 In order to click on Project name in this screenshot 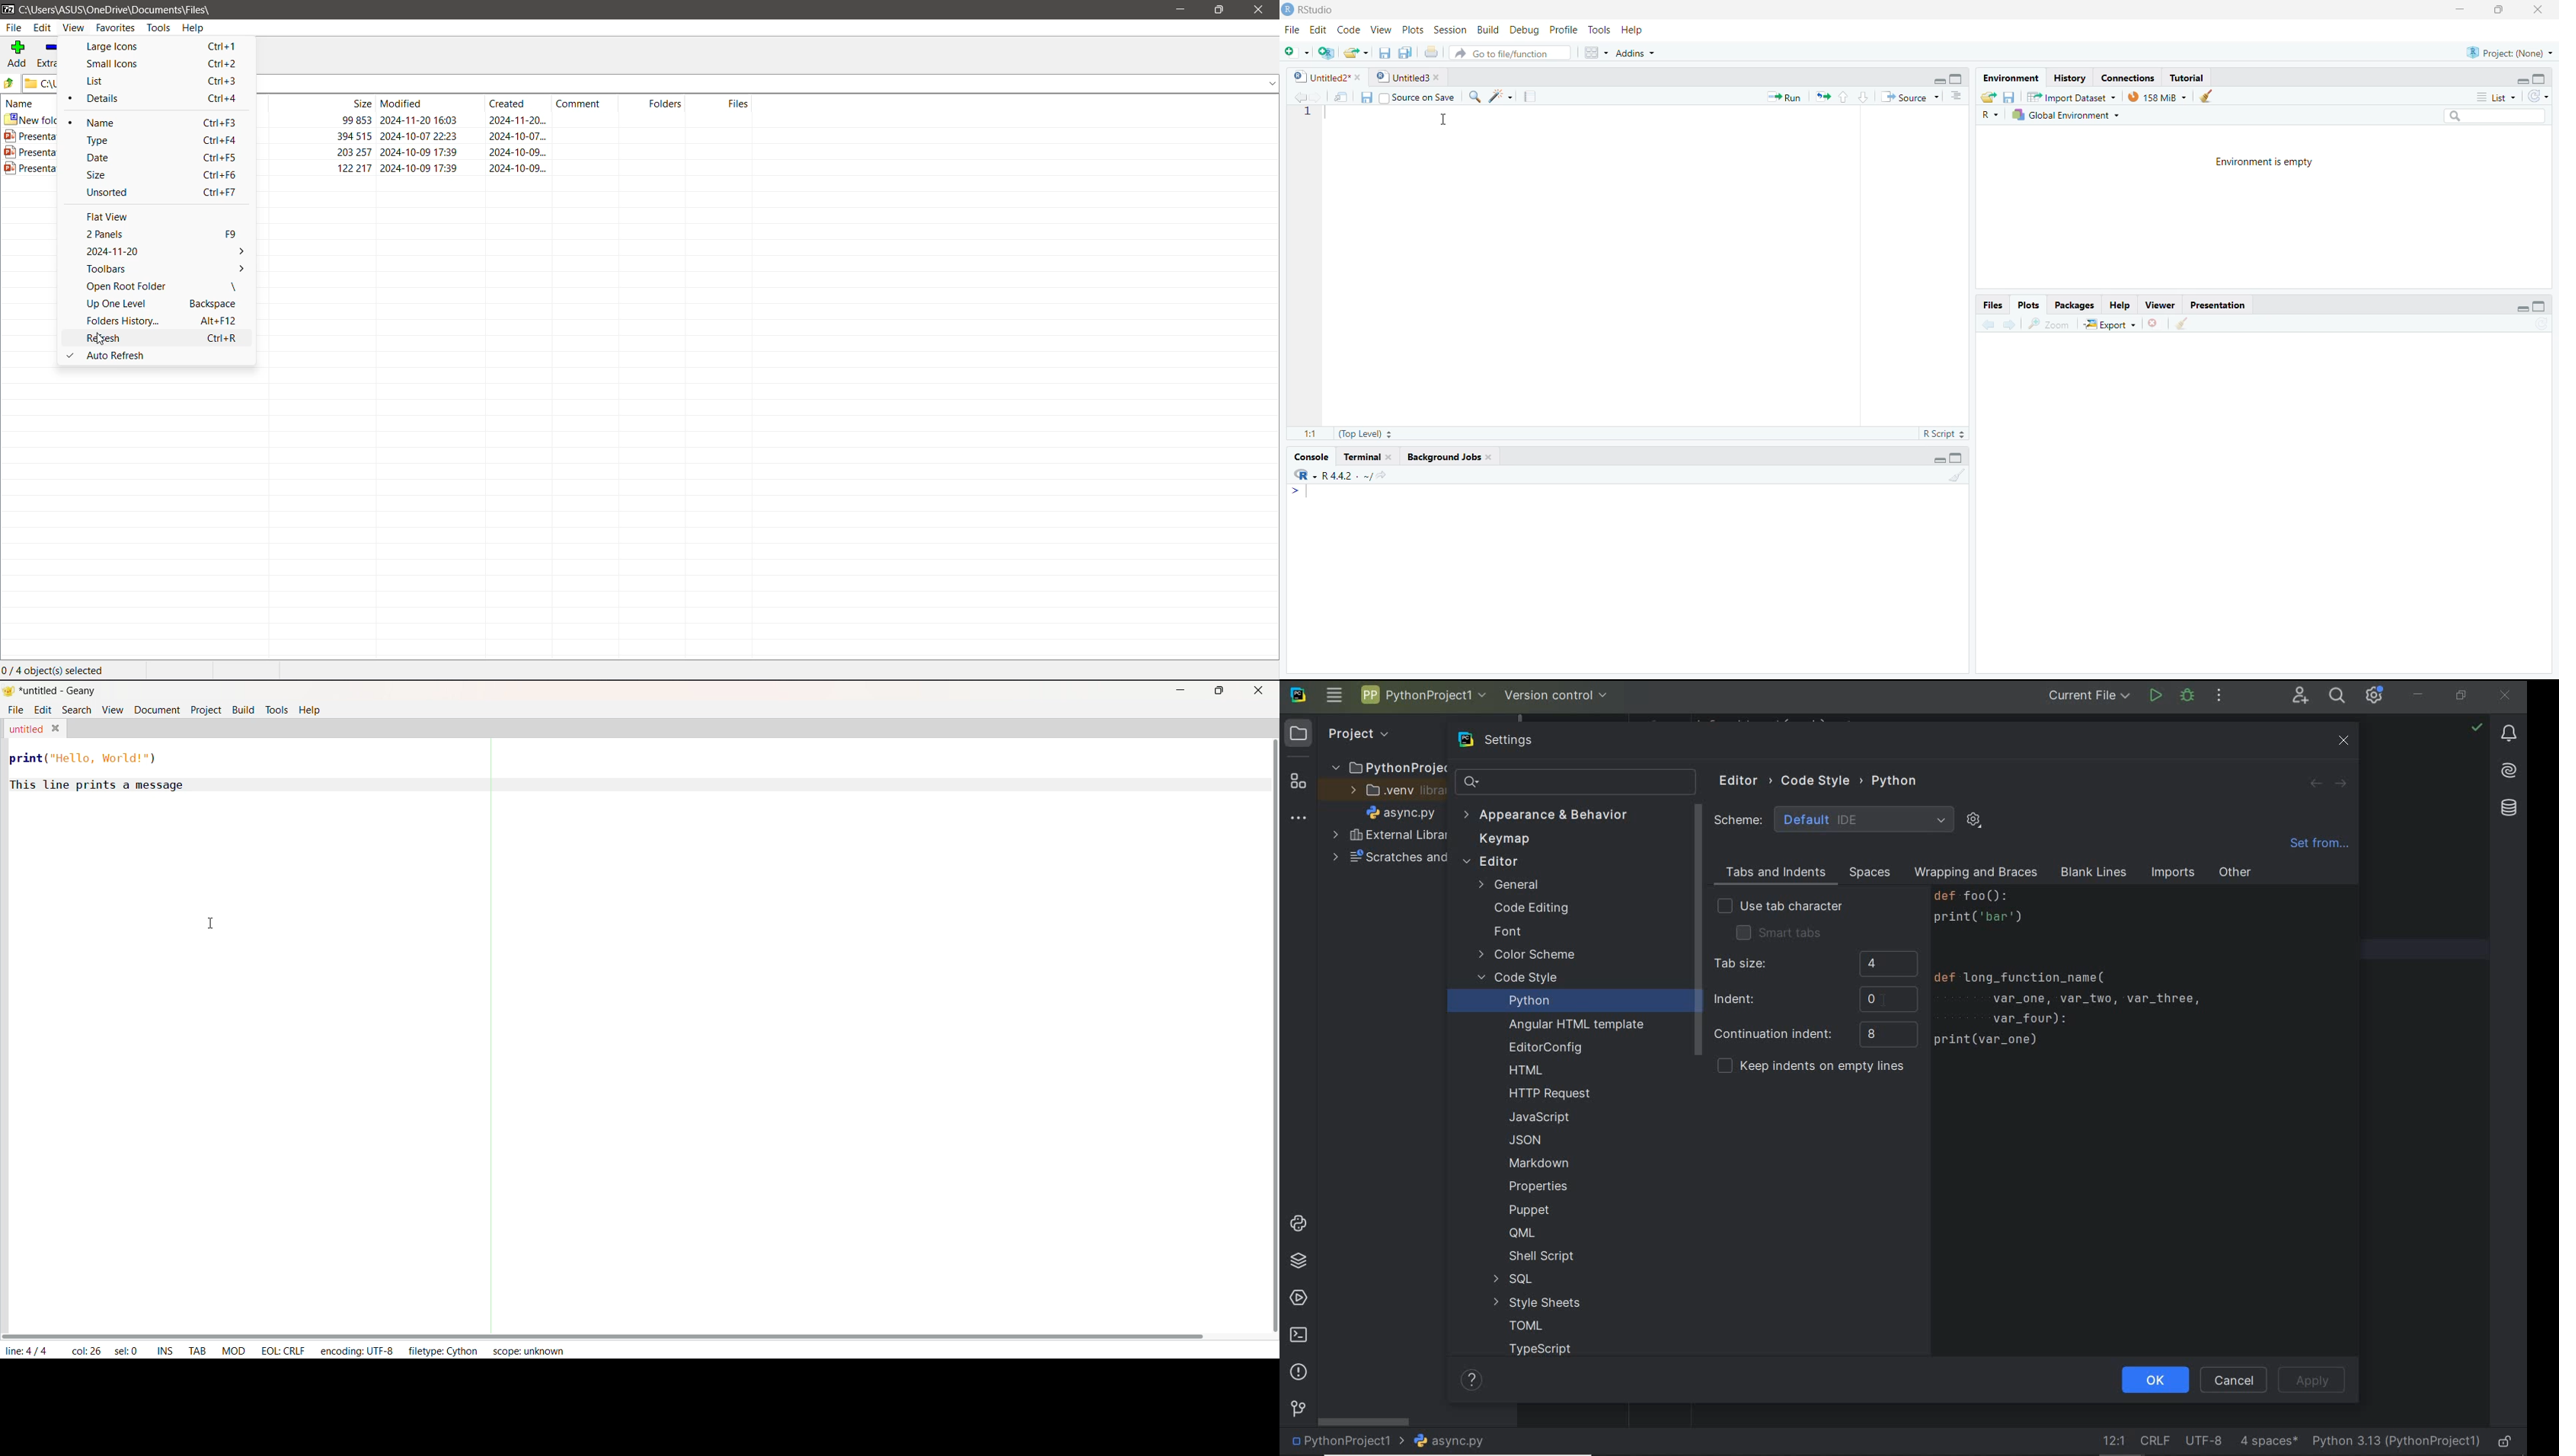, I will do `click(1421, 697)`.